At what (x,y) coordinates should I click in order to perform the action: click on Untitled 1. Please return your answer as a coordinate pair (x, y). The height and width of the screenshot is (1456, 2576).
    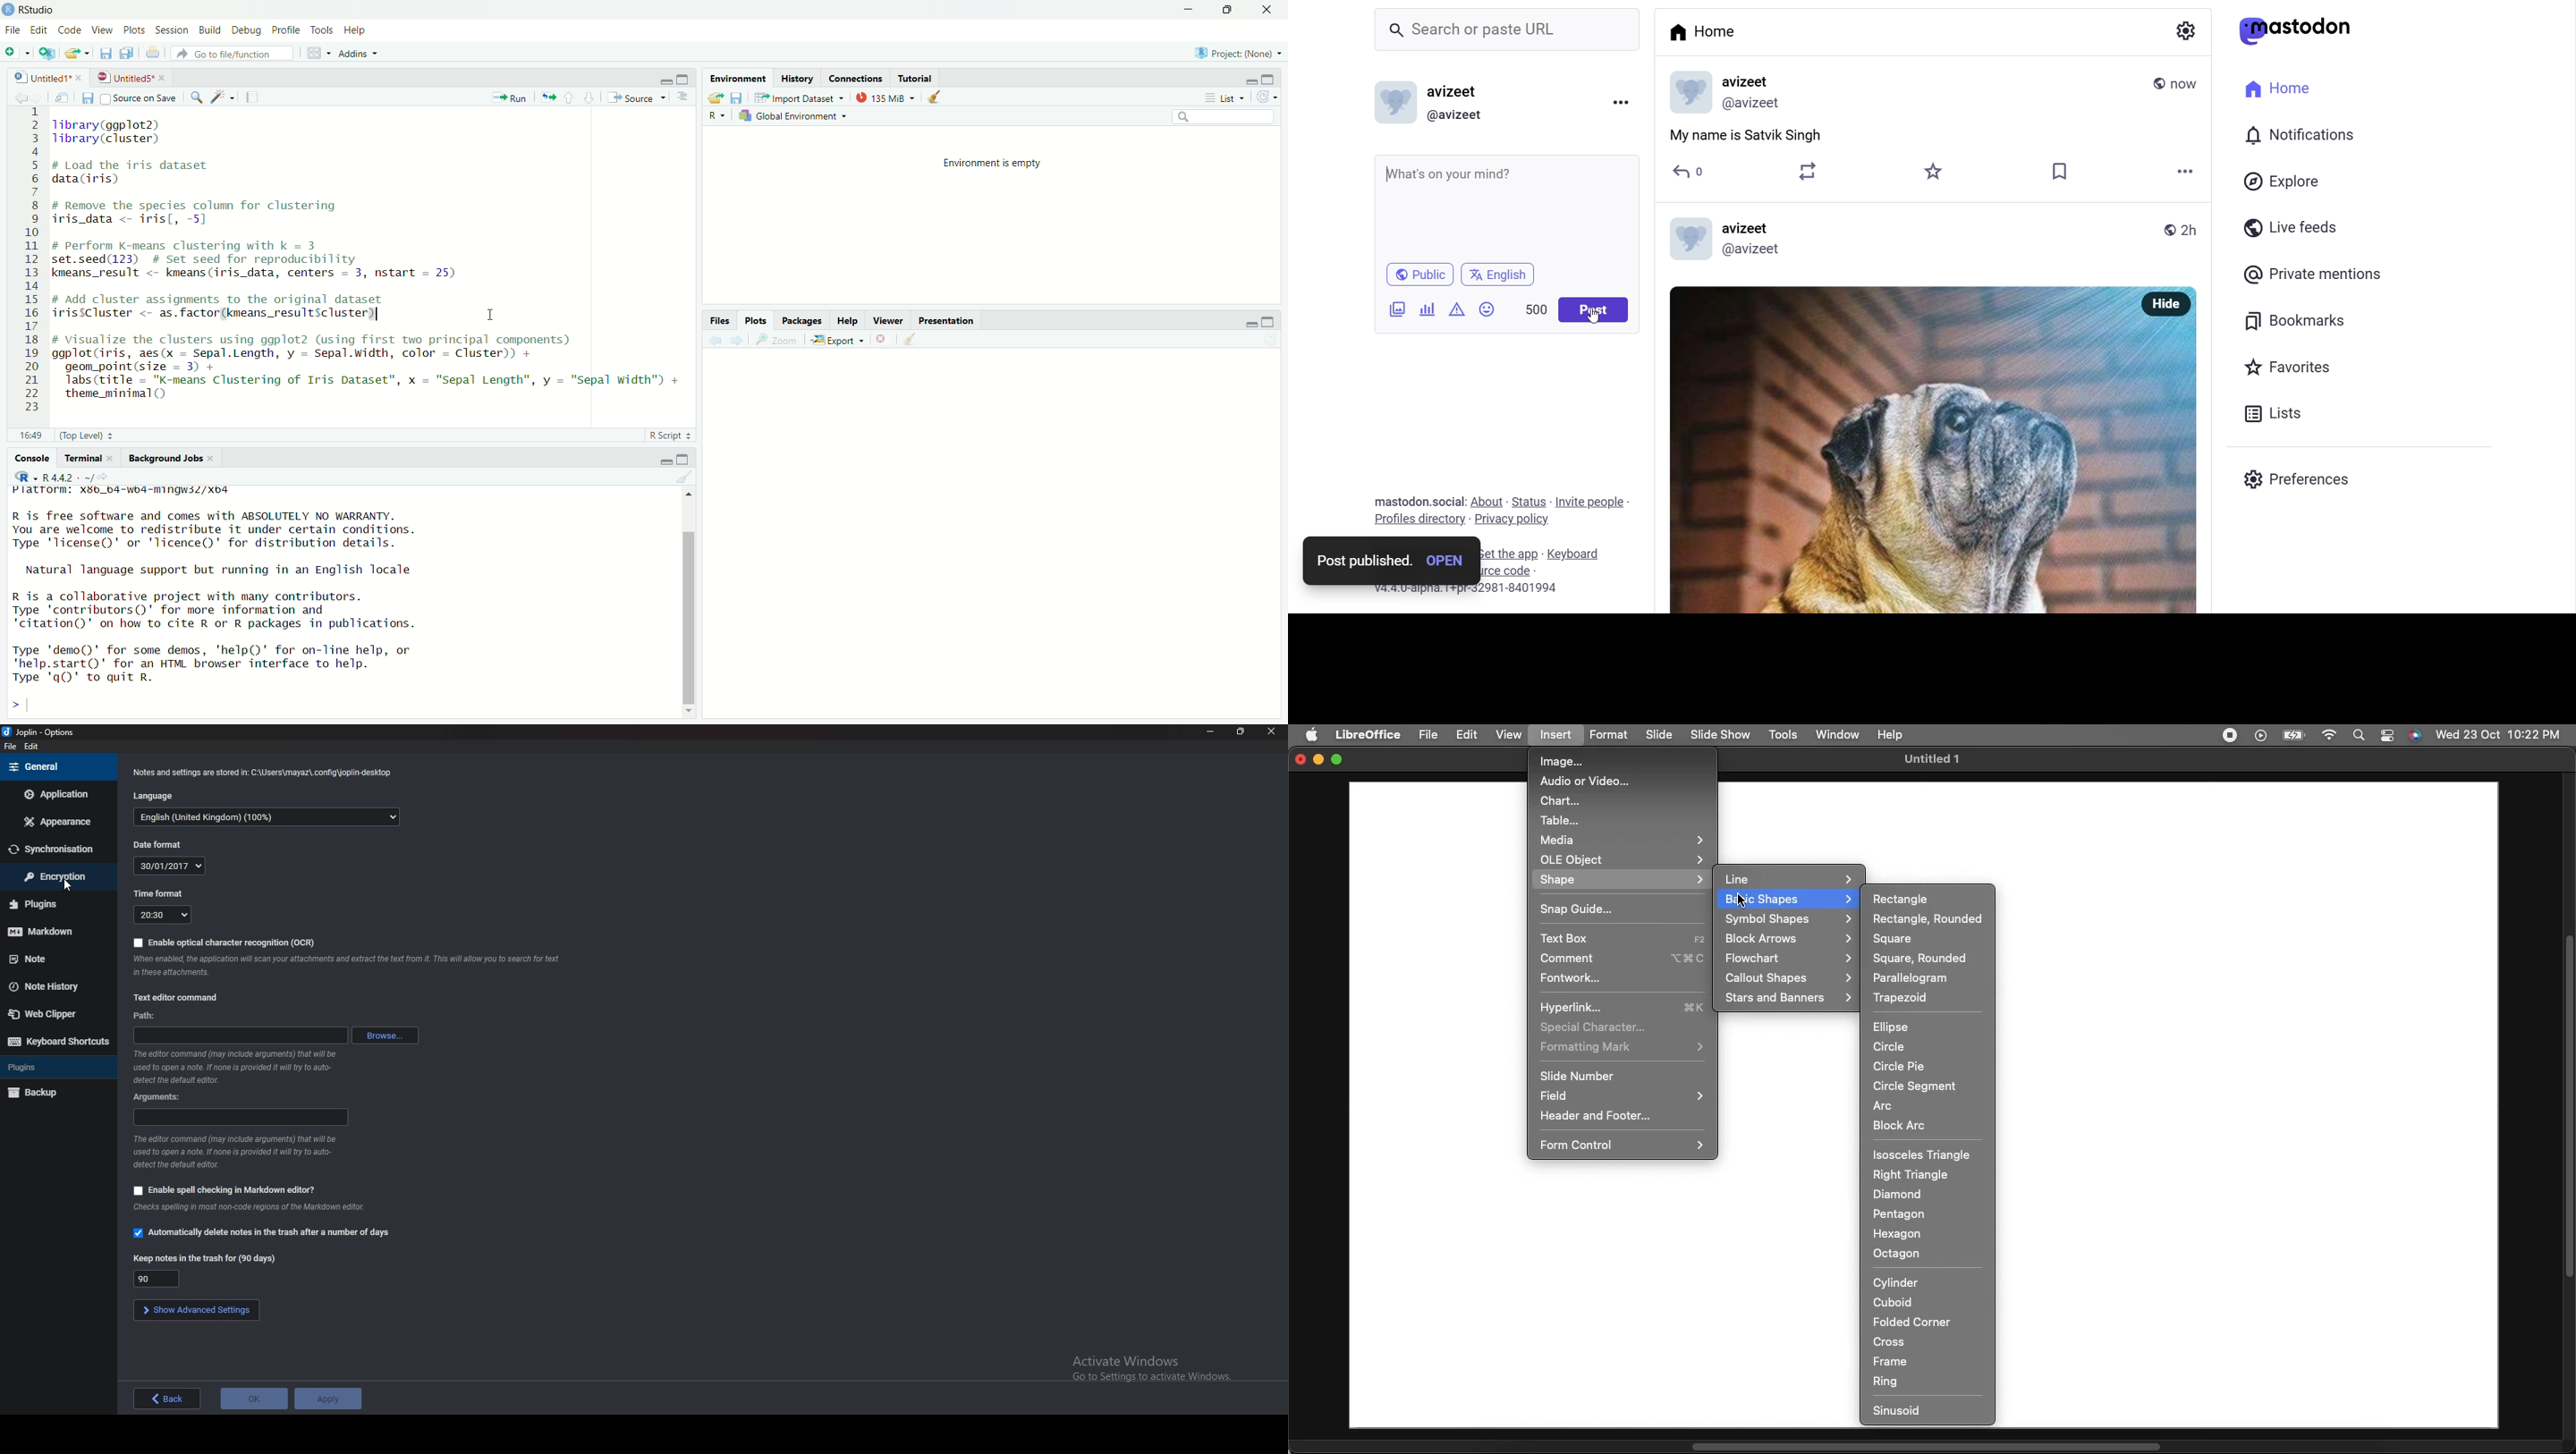
    Looking at the image, I should click on (1929, 760).